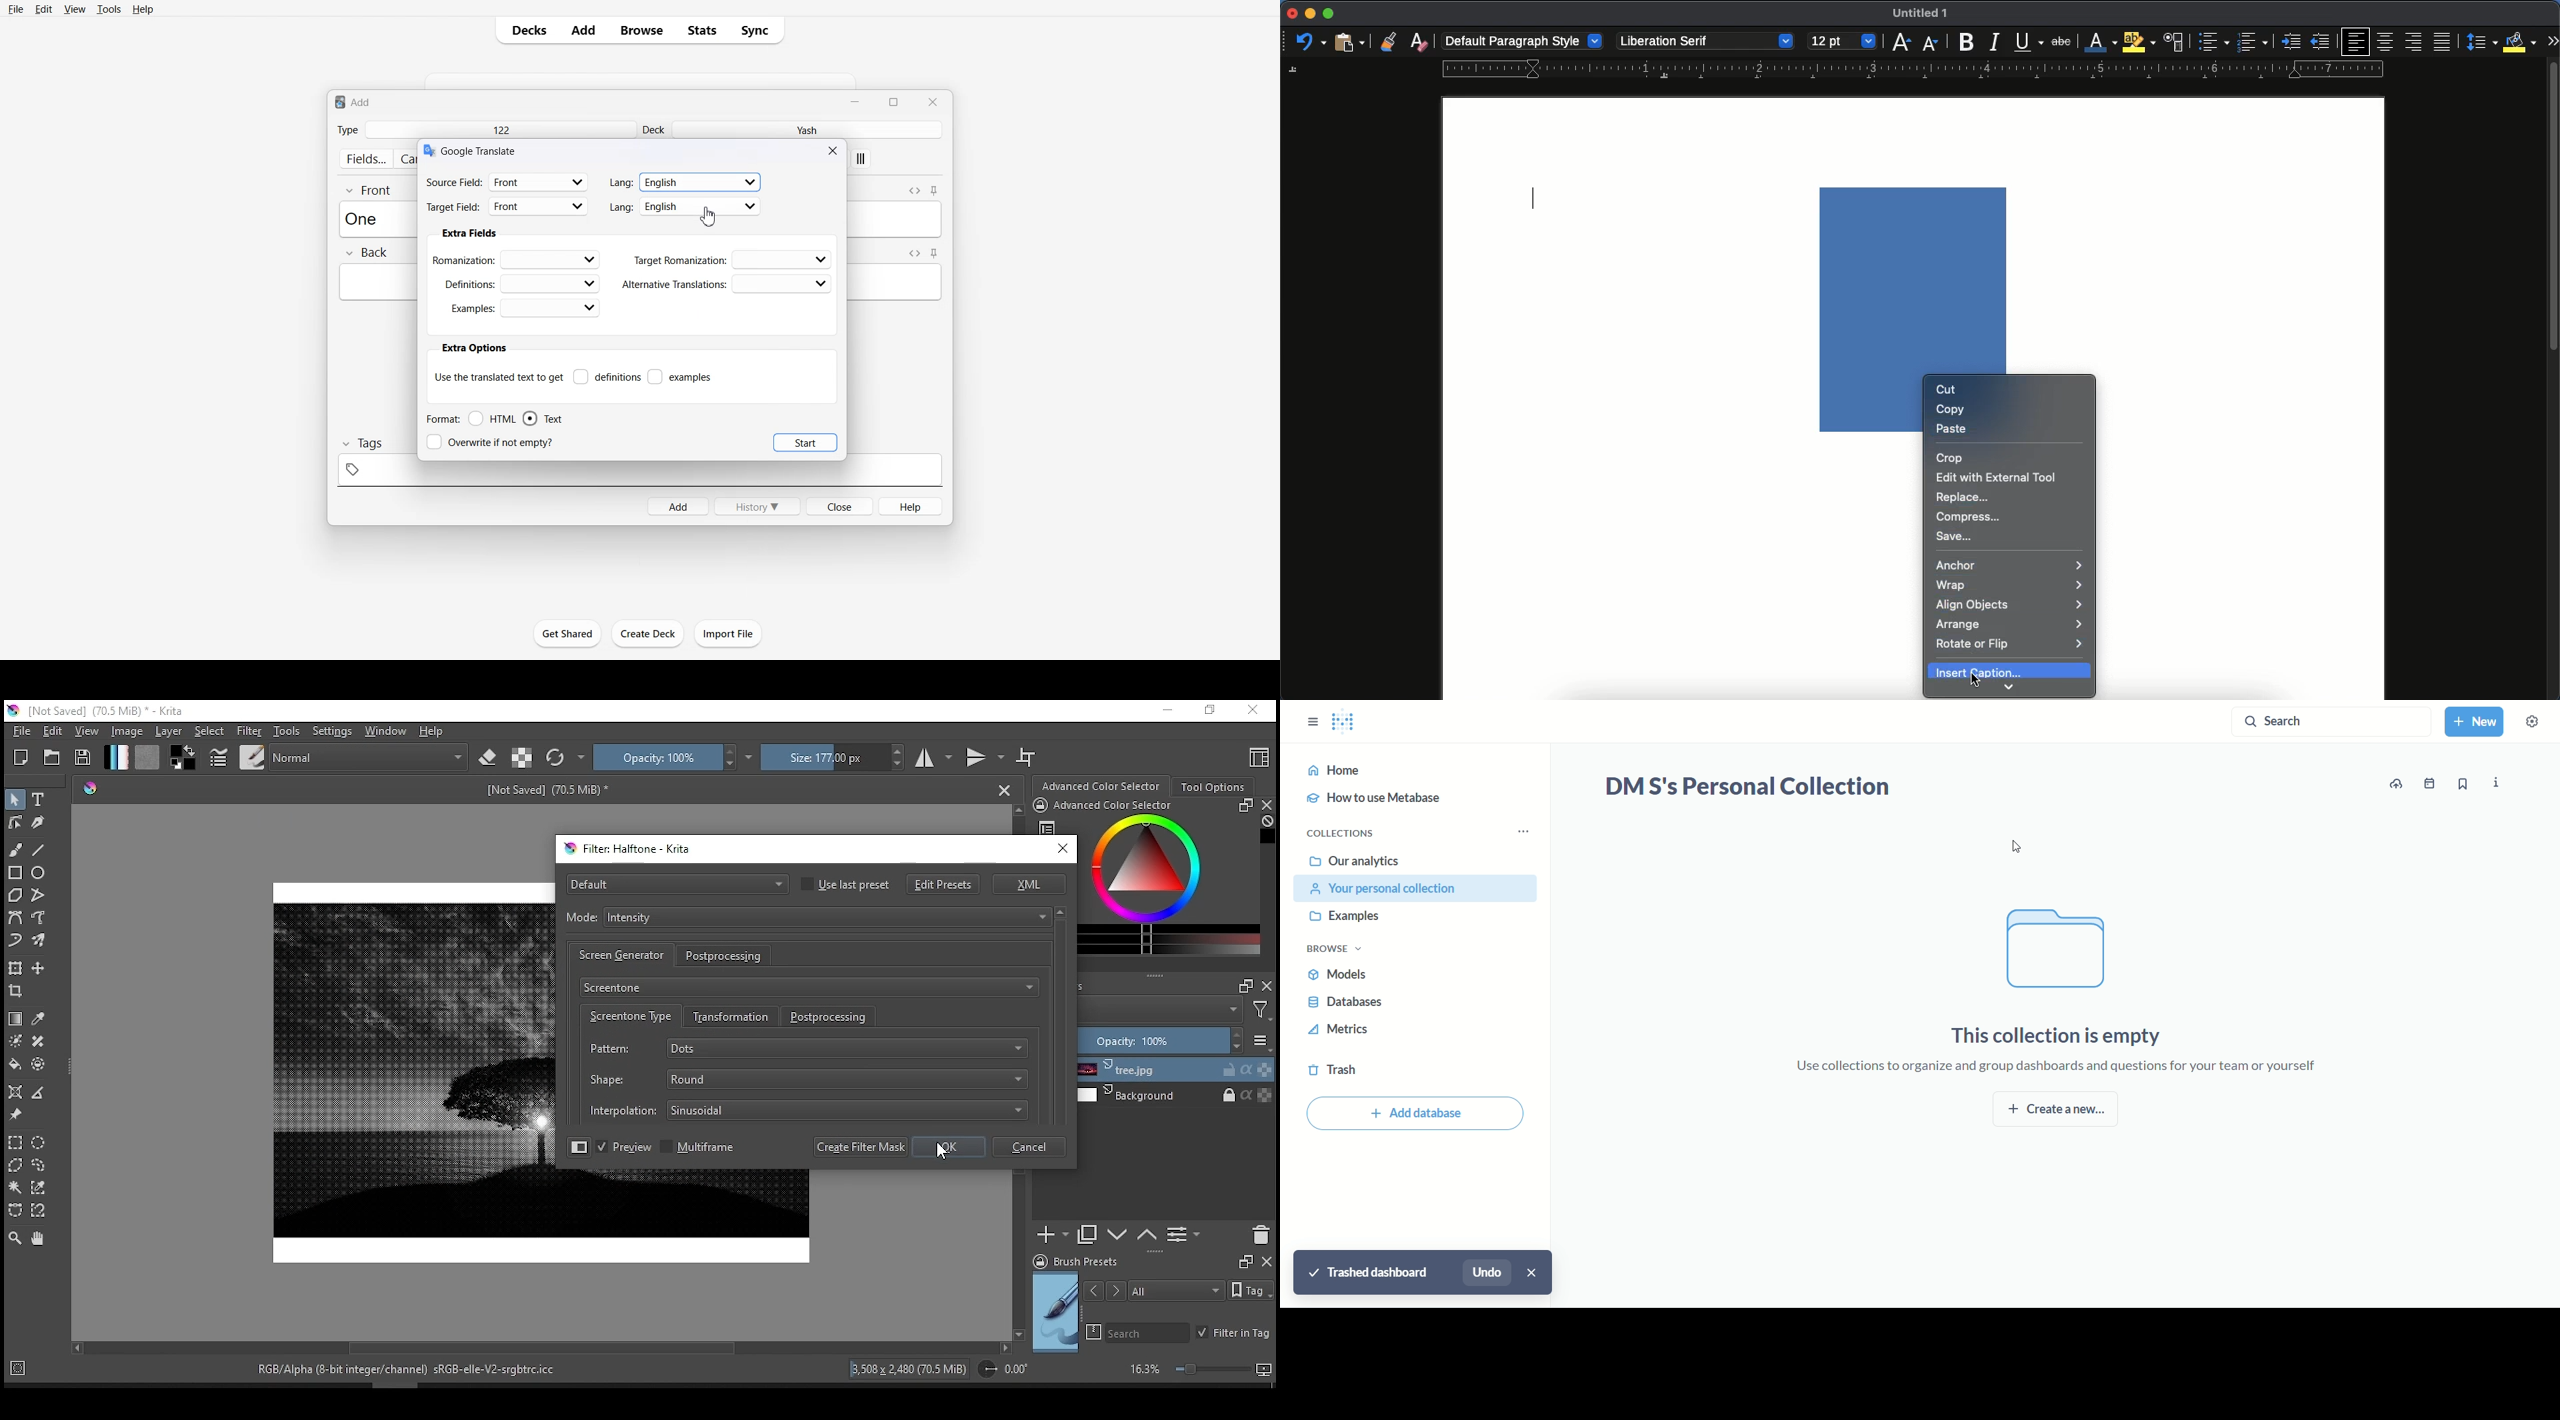  I want to click on fields , so click(365, 159).